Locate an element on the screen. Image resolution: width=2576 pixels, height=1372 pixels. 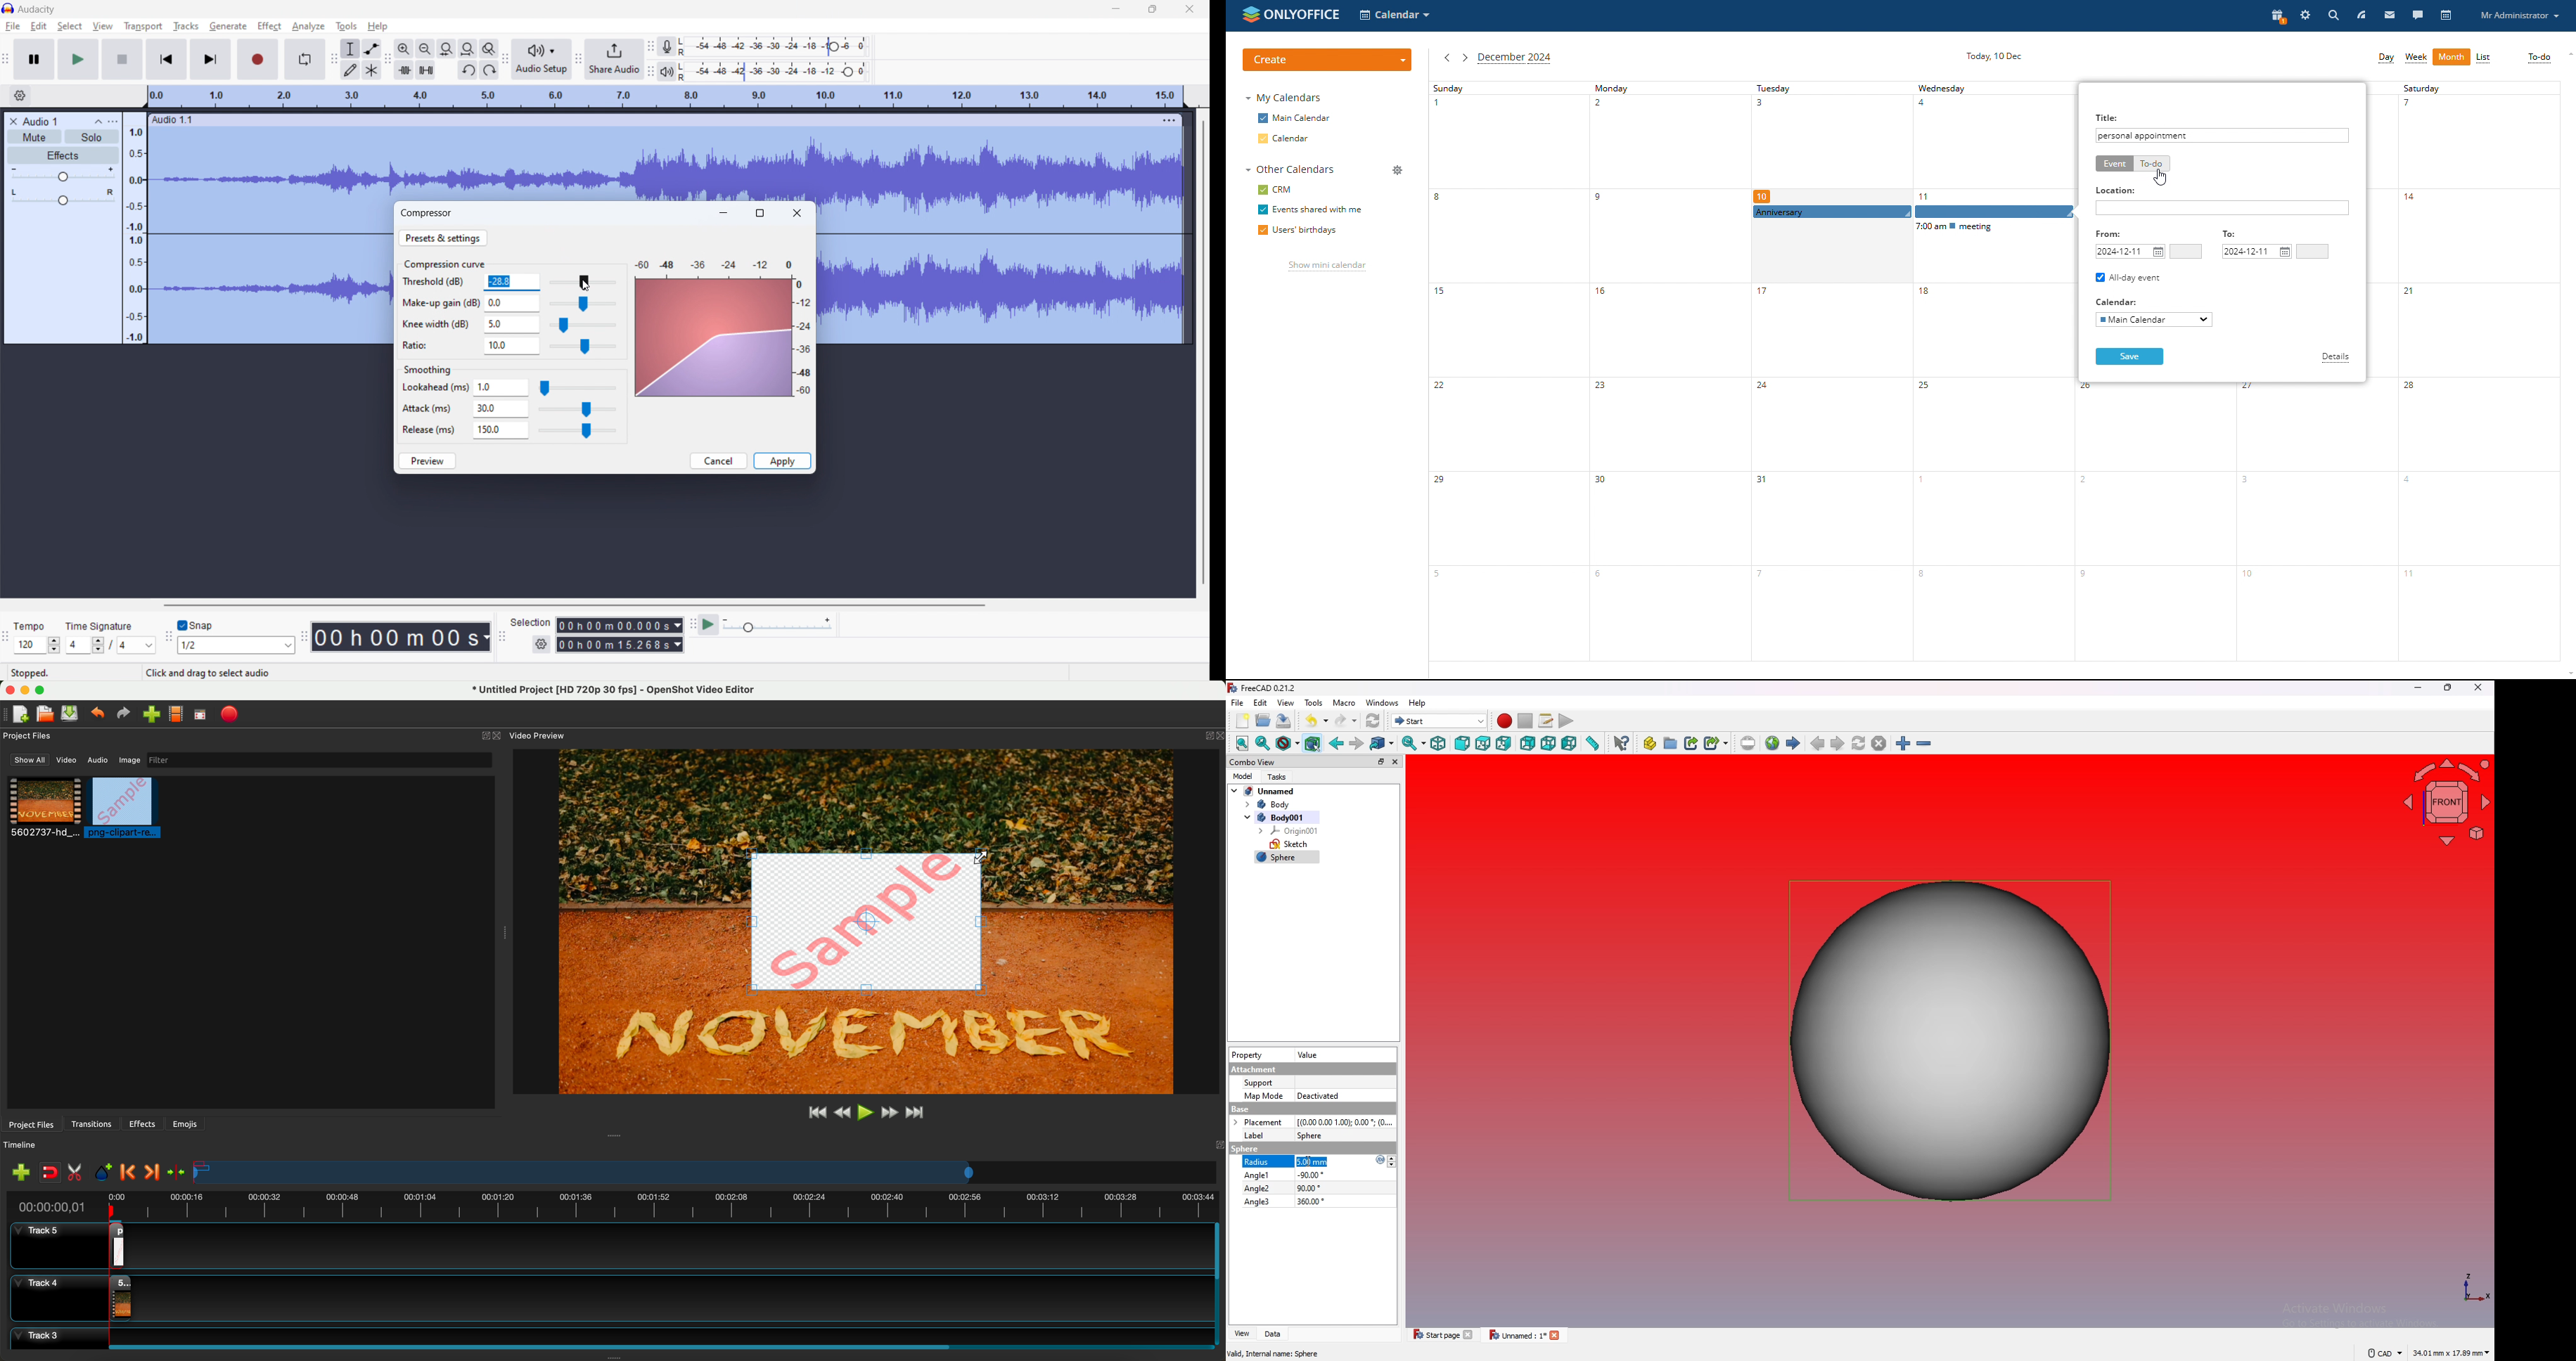
deactivated is located at coordinates (1319, 1096).